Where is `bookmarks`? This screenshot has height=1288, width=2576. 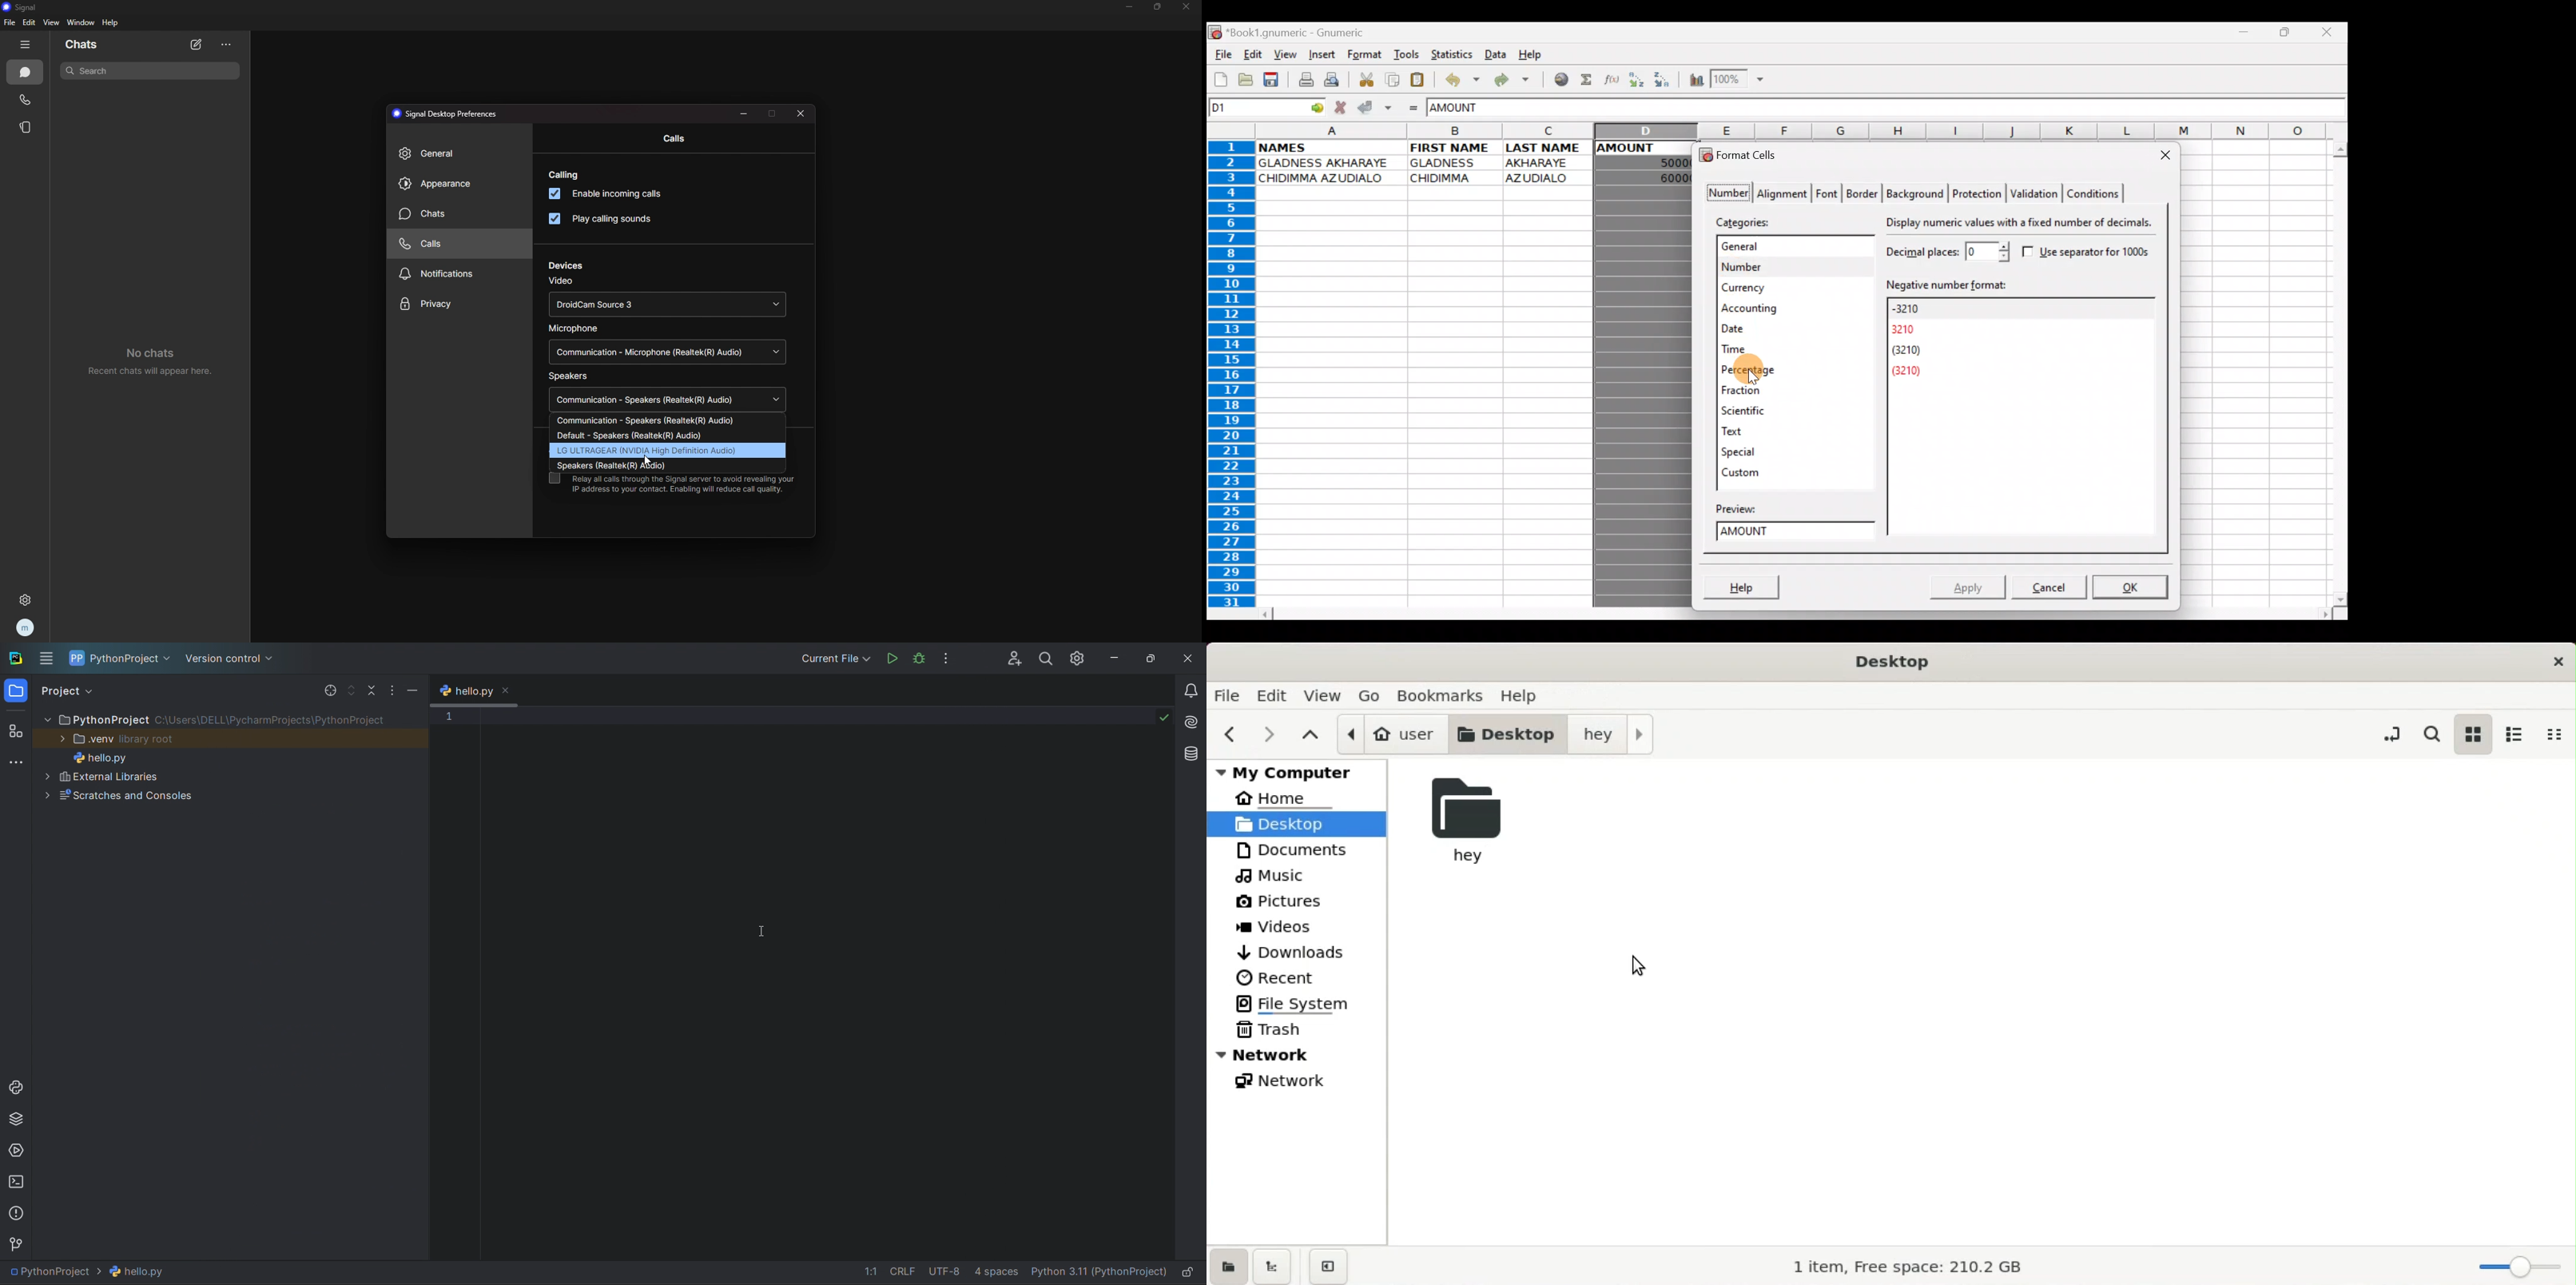
bookmarks is located at coordinates (1446, 694).